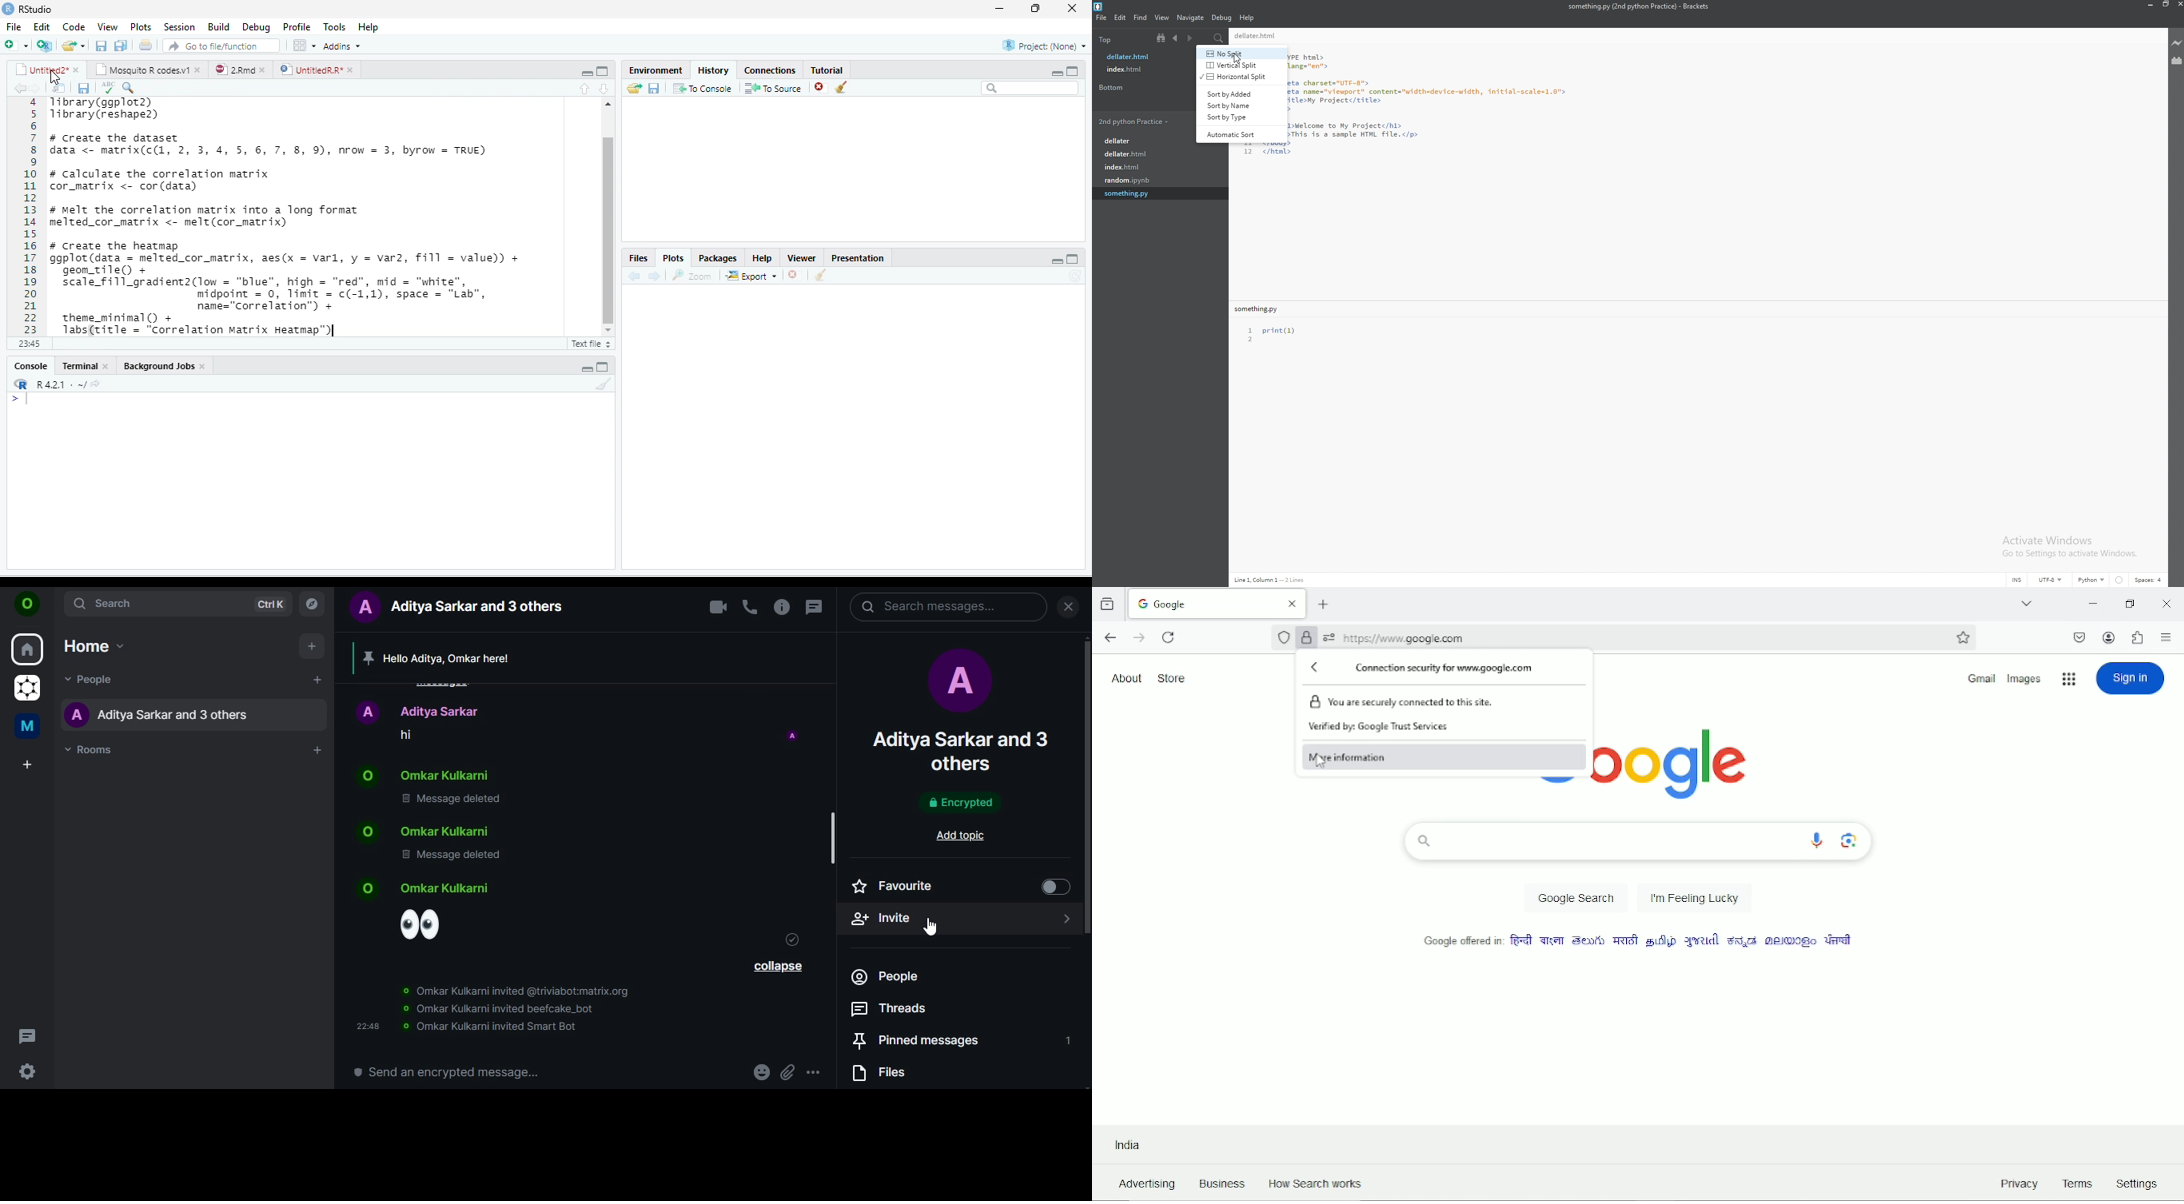 Image resolution: width=2184 pixels, height=1204 pixels. What do you see at coordinates (2133, 677) in the screenshot?
I see `Sign in` at bounding box center [2133, 677].